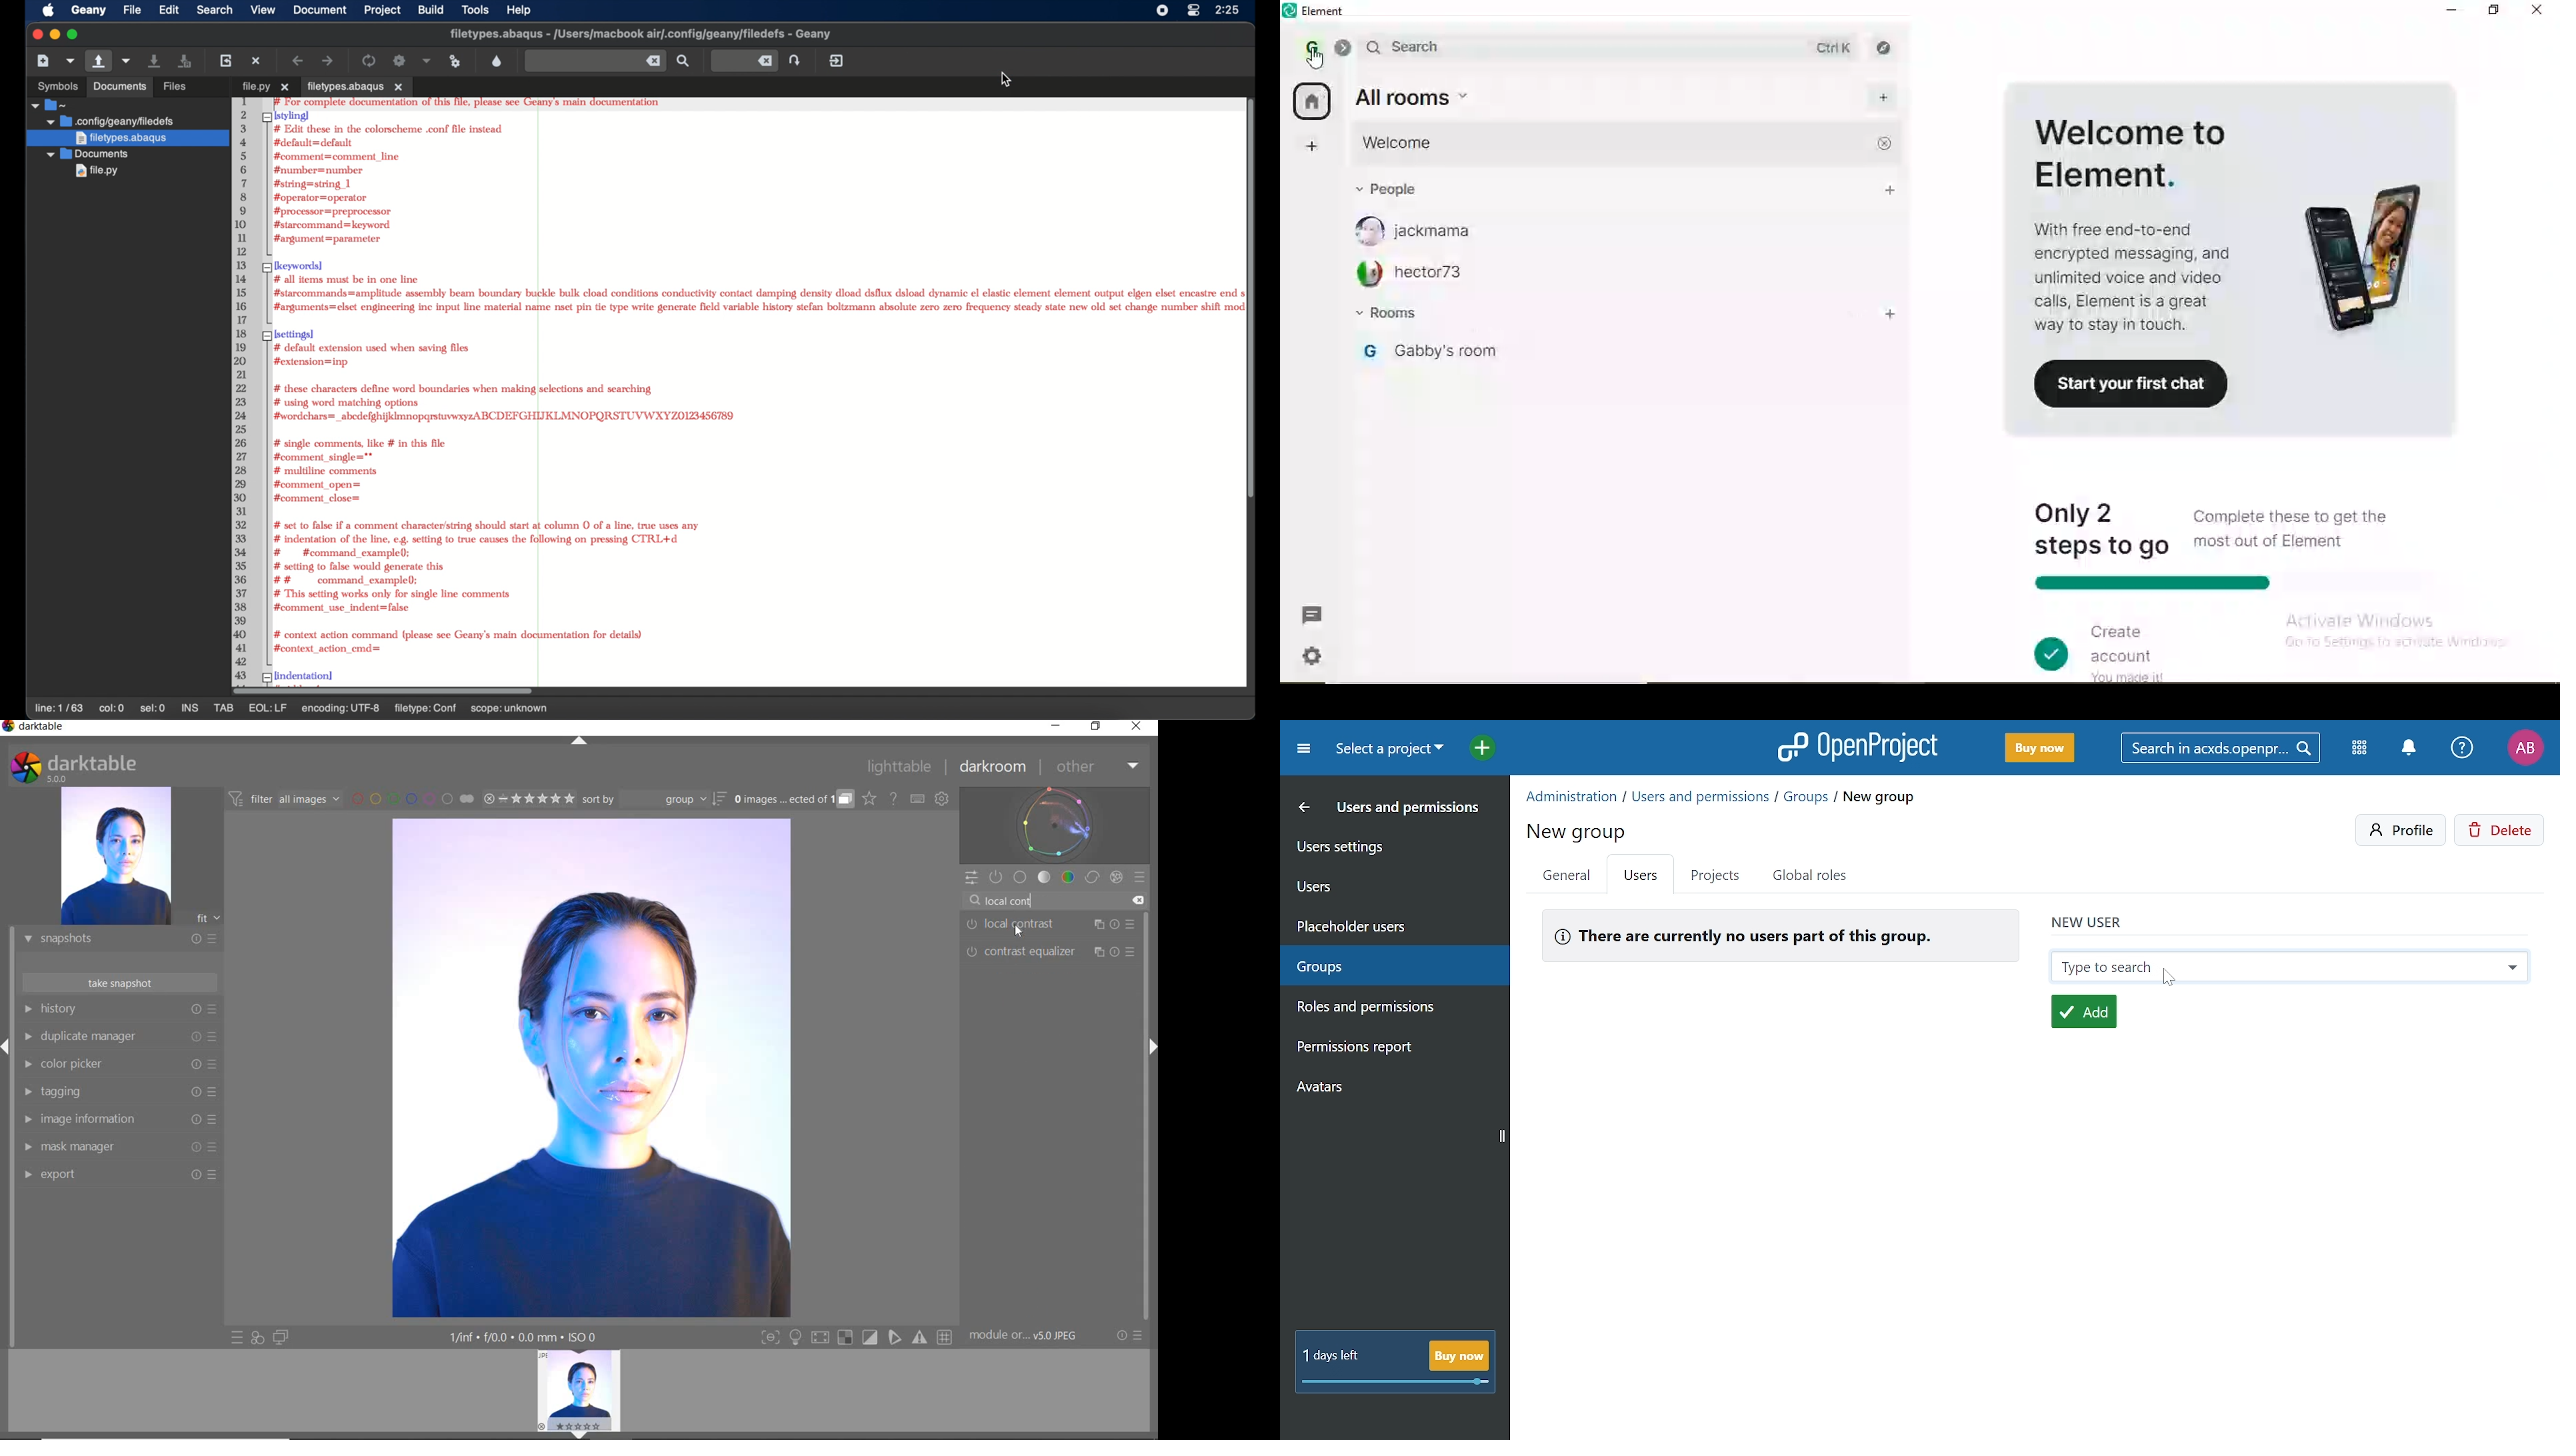 The height and width of the screenshot is (1456, 2576). I want to click on add room, so click(1883, 99).